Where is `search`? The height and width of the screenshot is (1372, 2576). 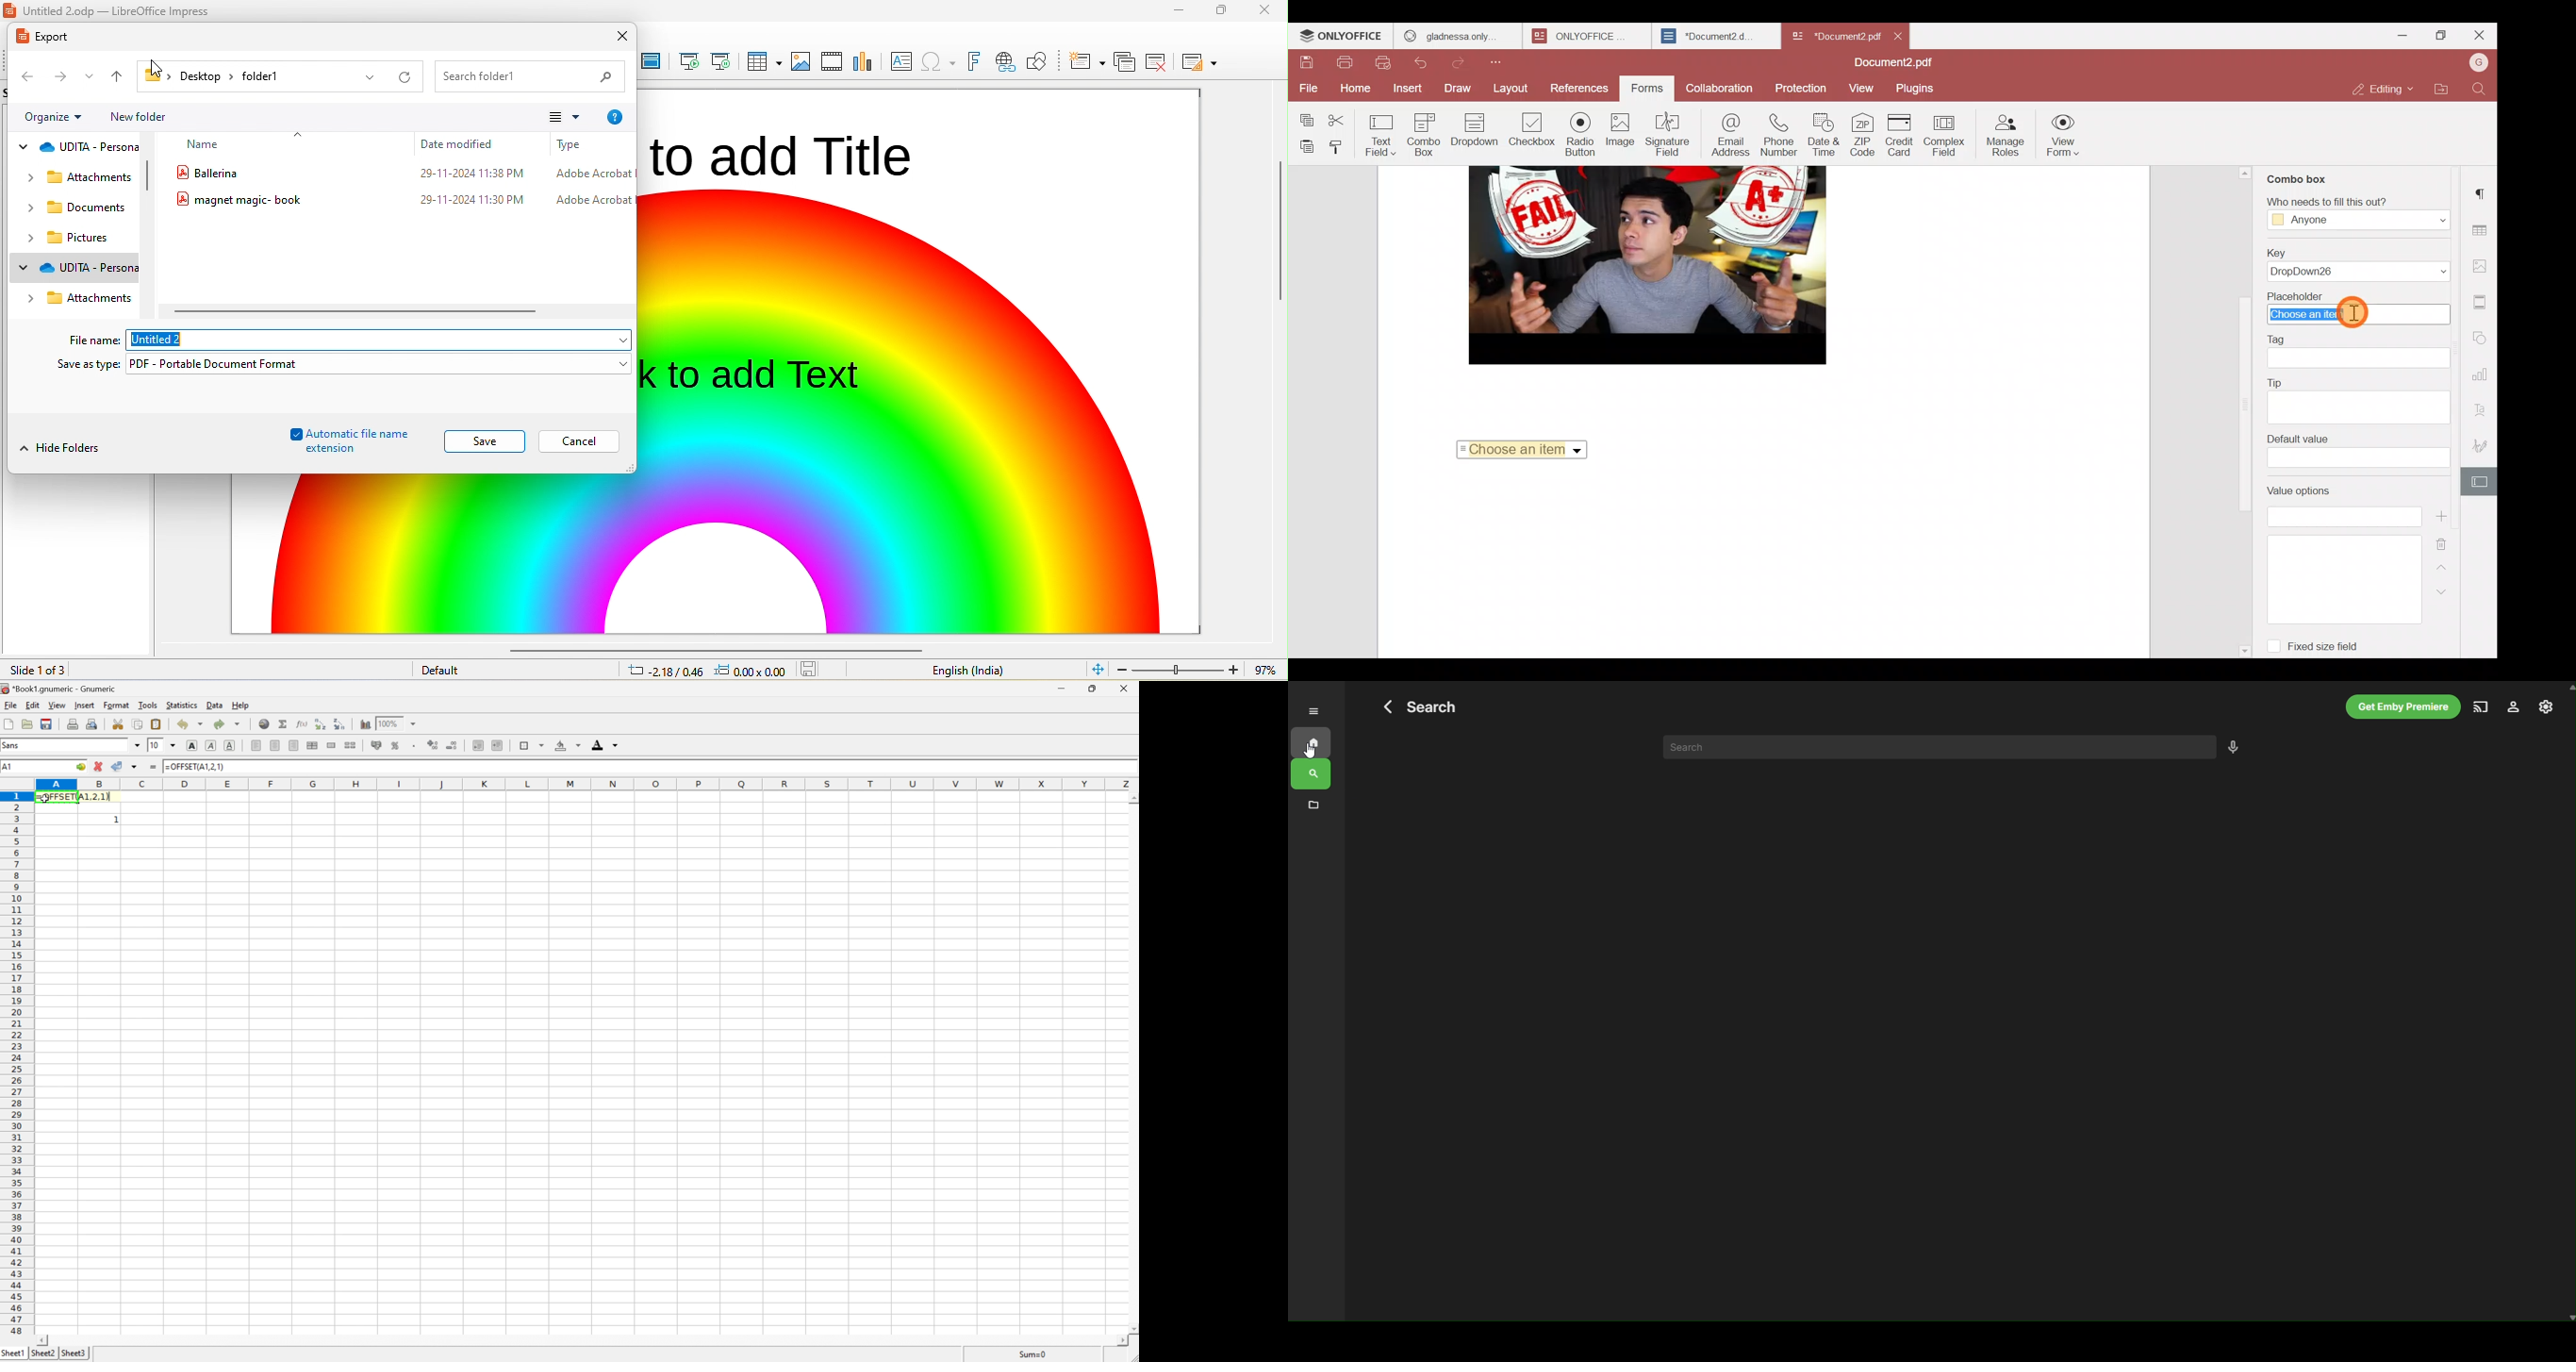
search is located at coordinates (531, 77).